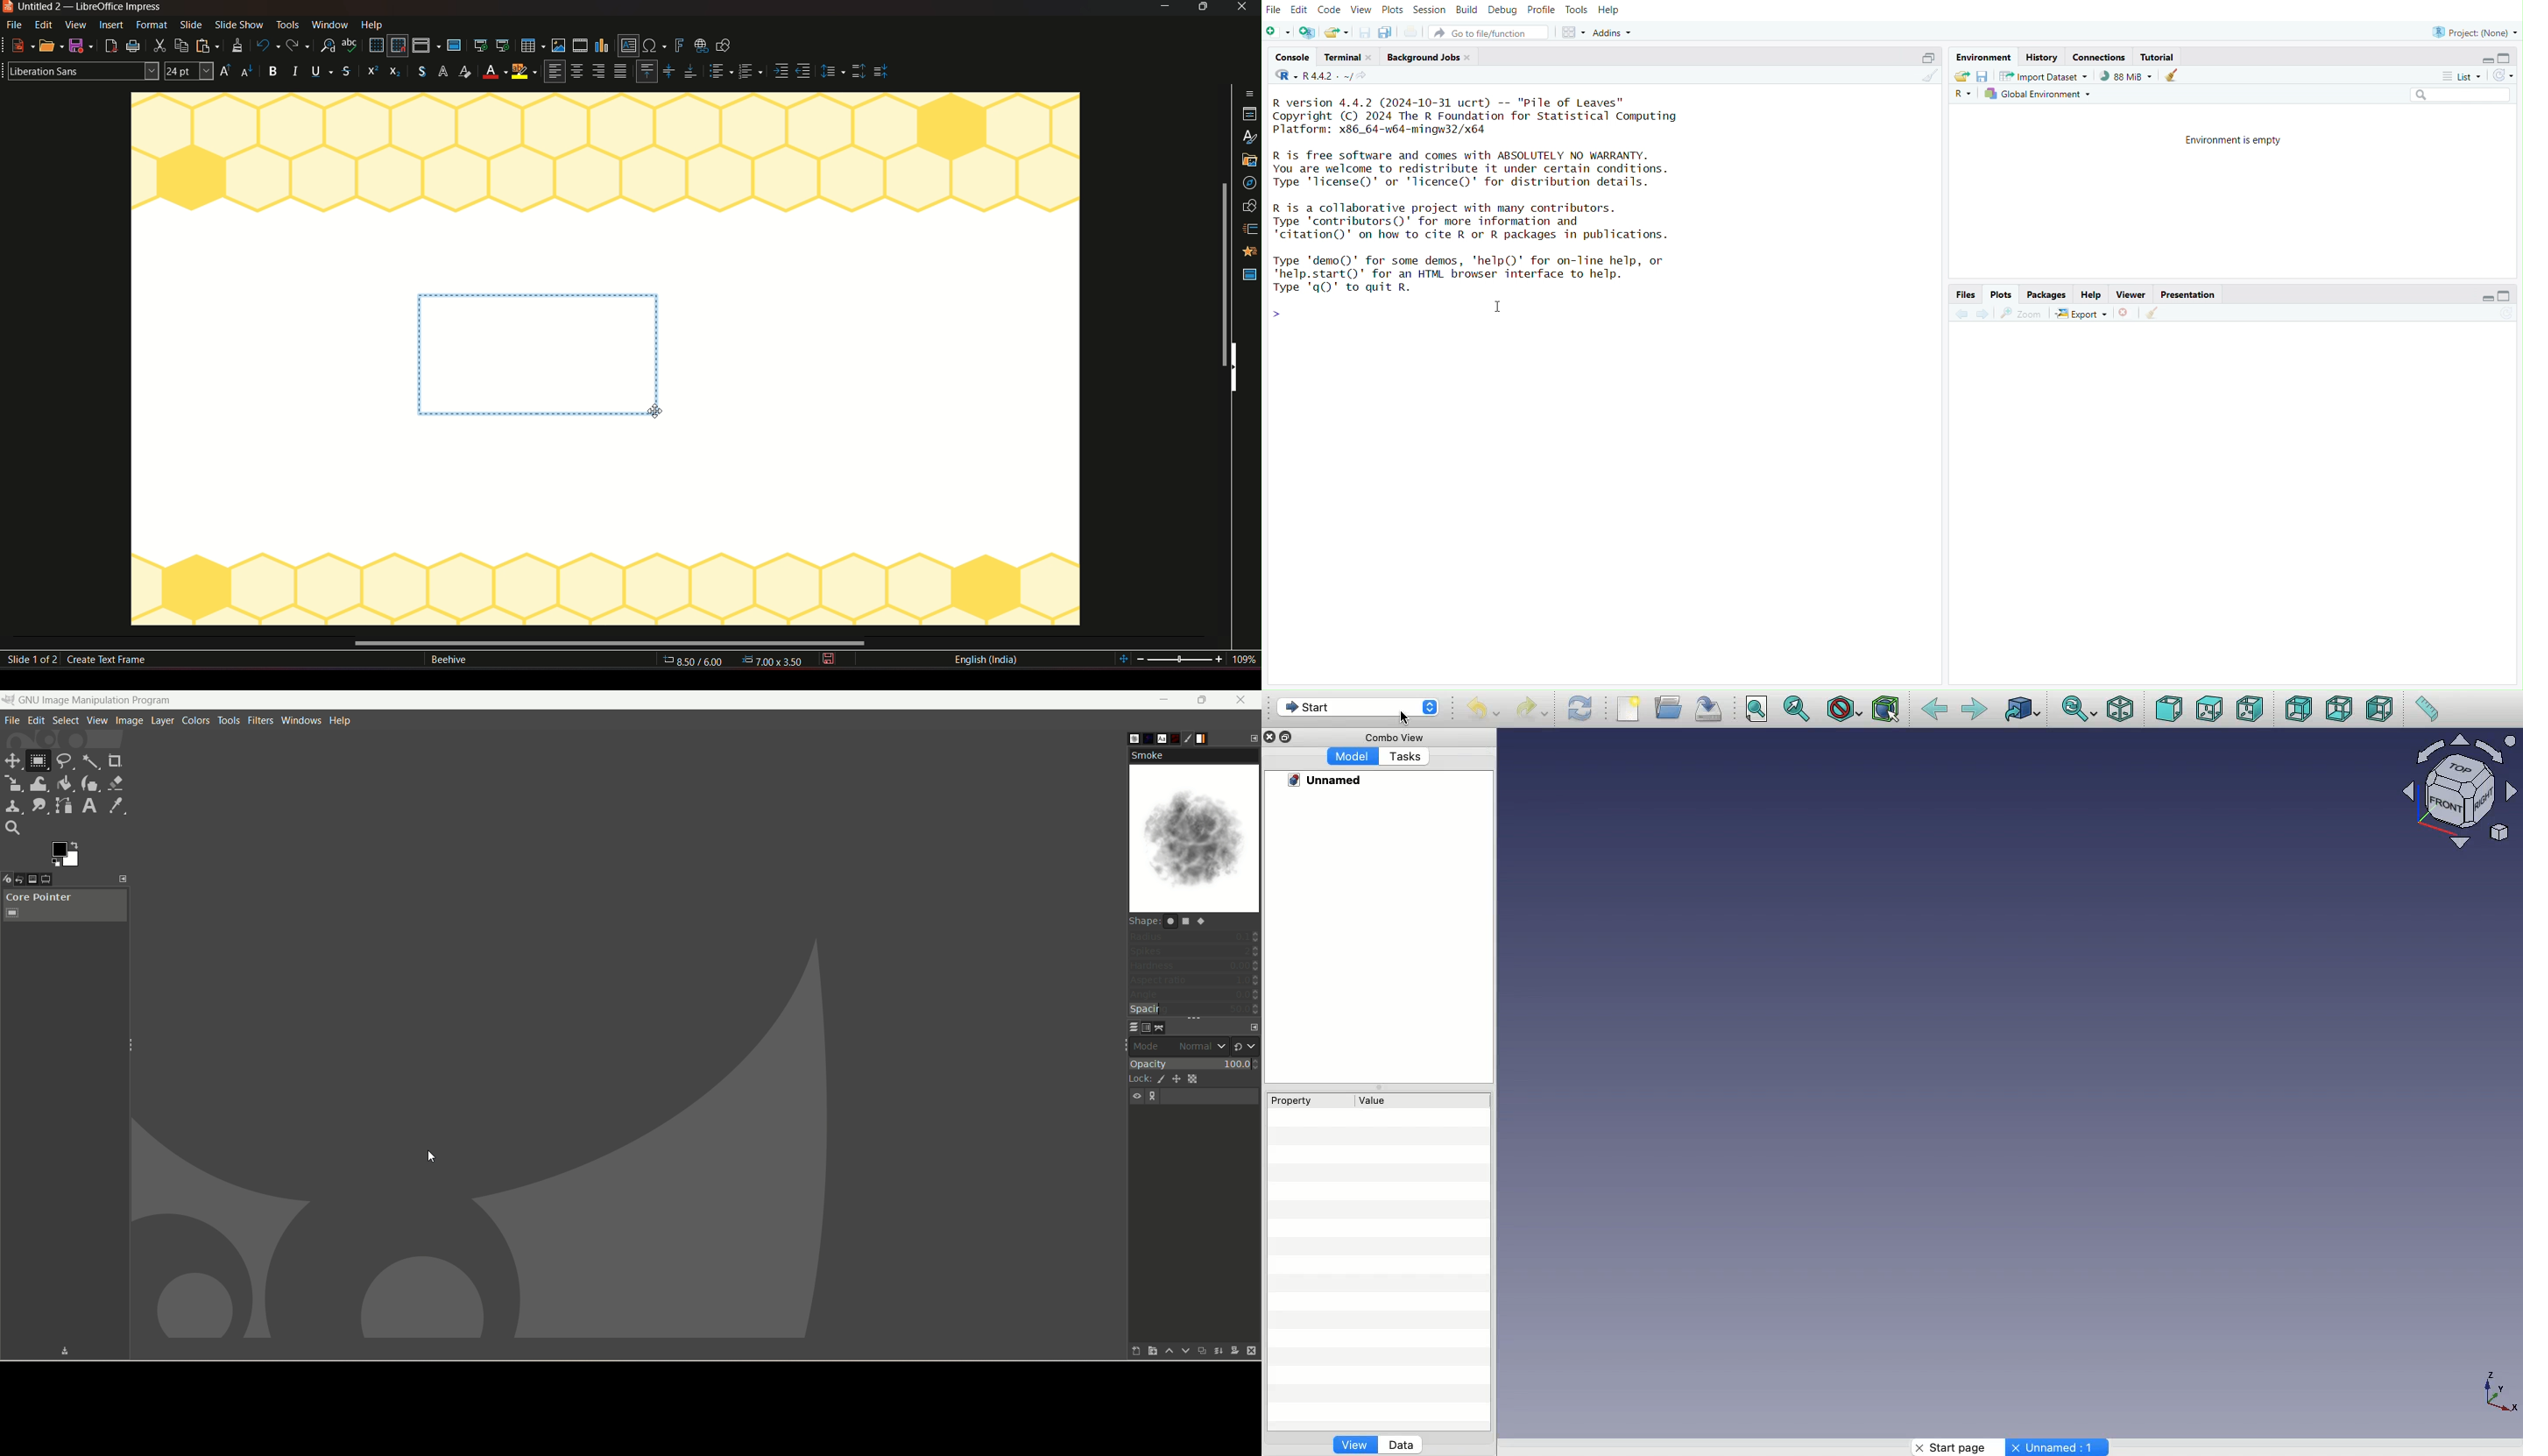  Describe the element at coordinates (239, 26) in the screenshot. I see `slideshow` at that location.